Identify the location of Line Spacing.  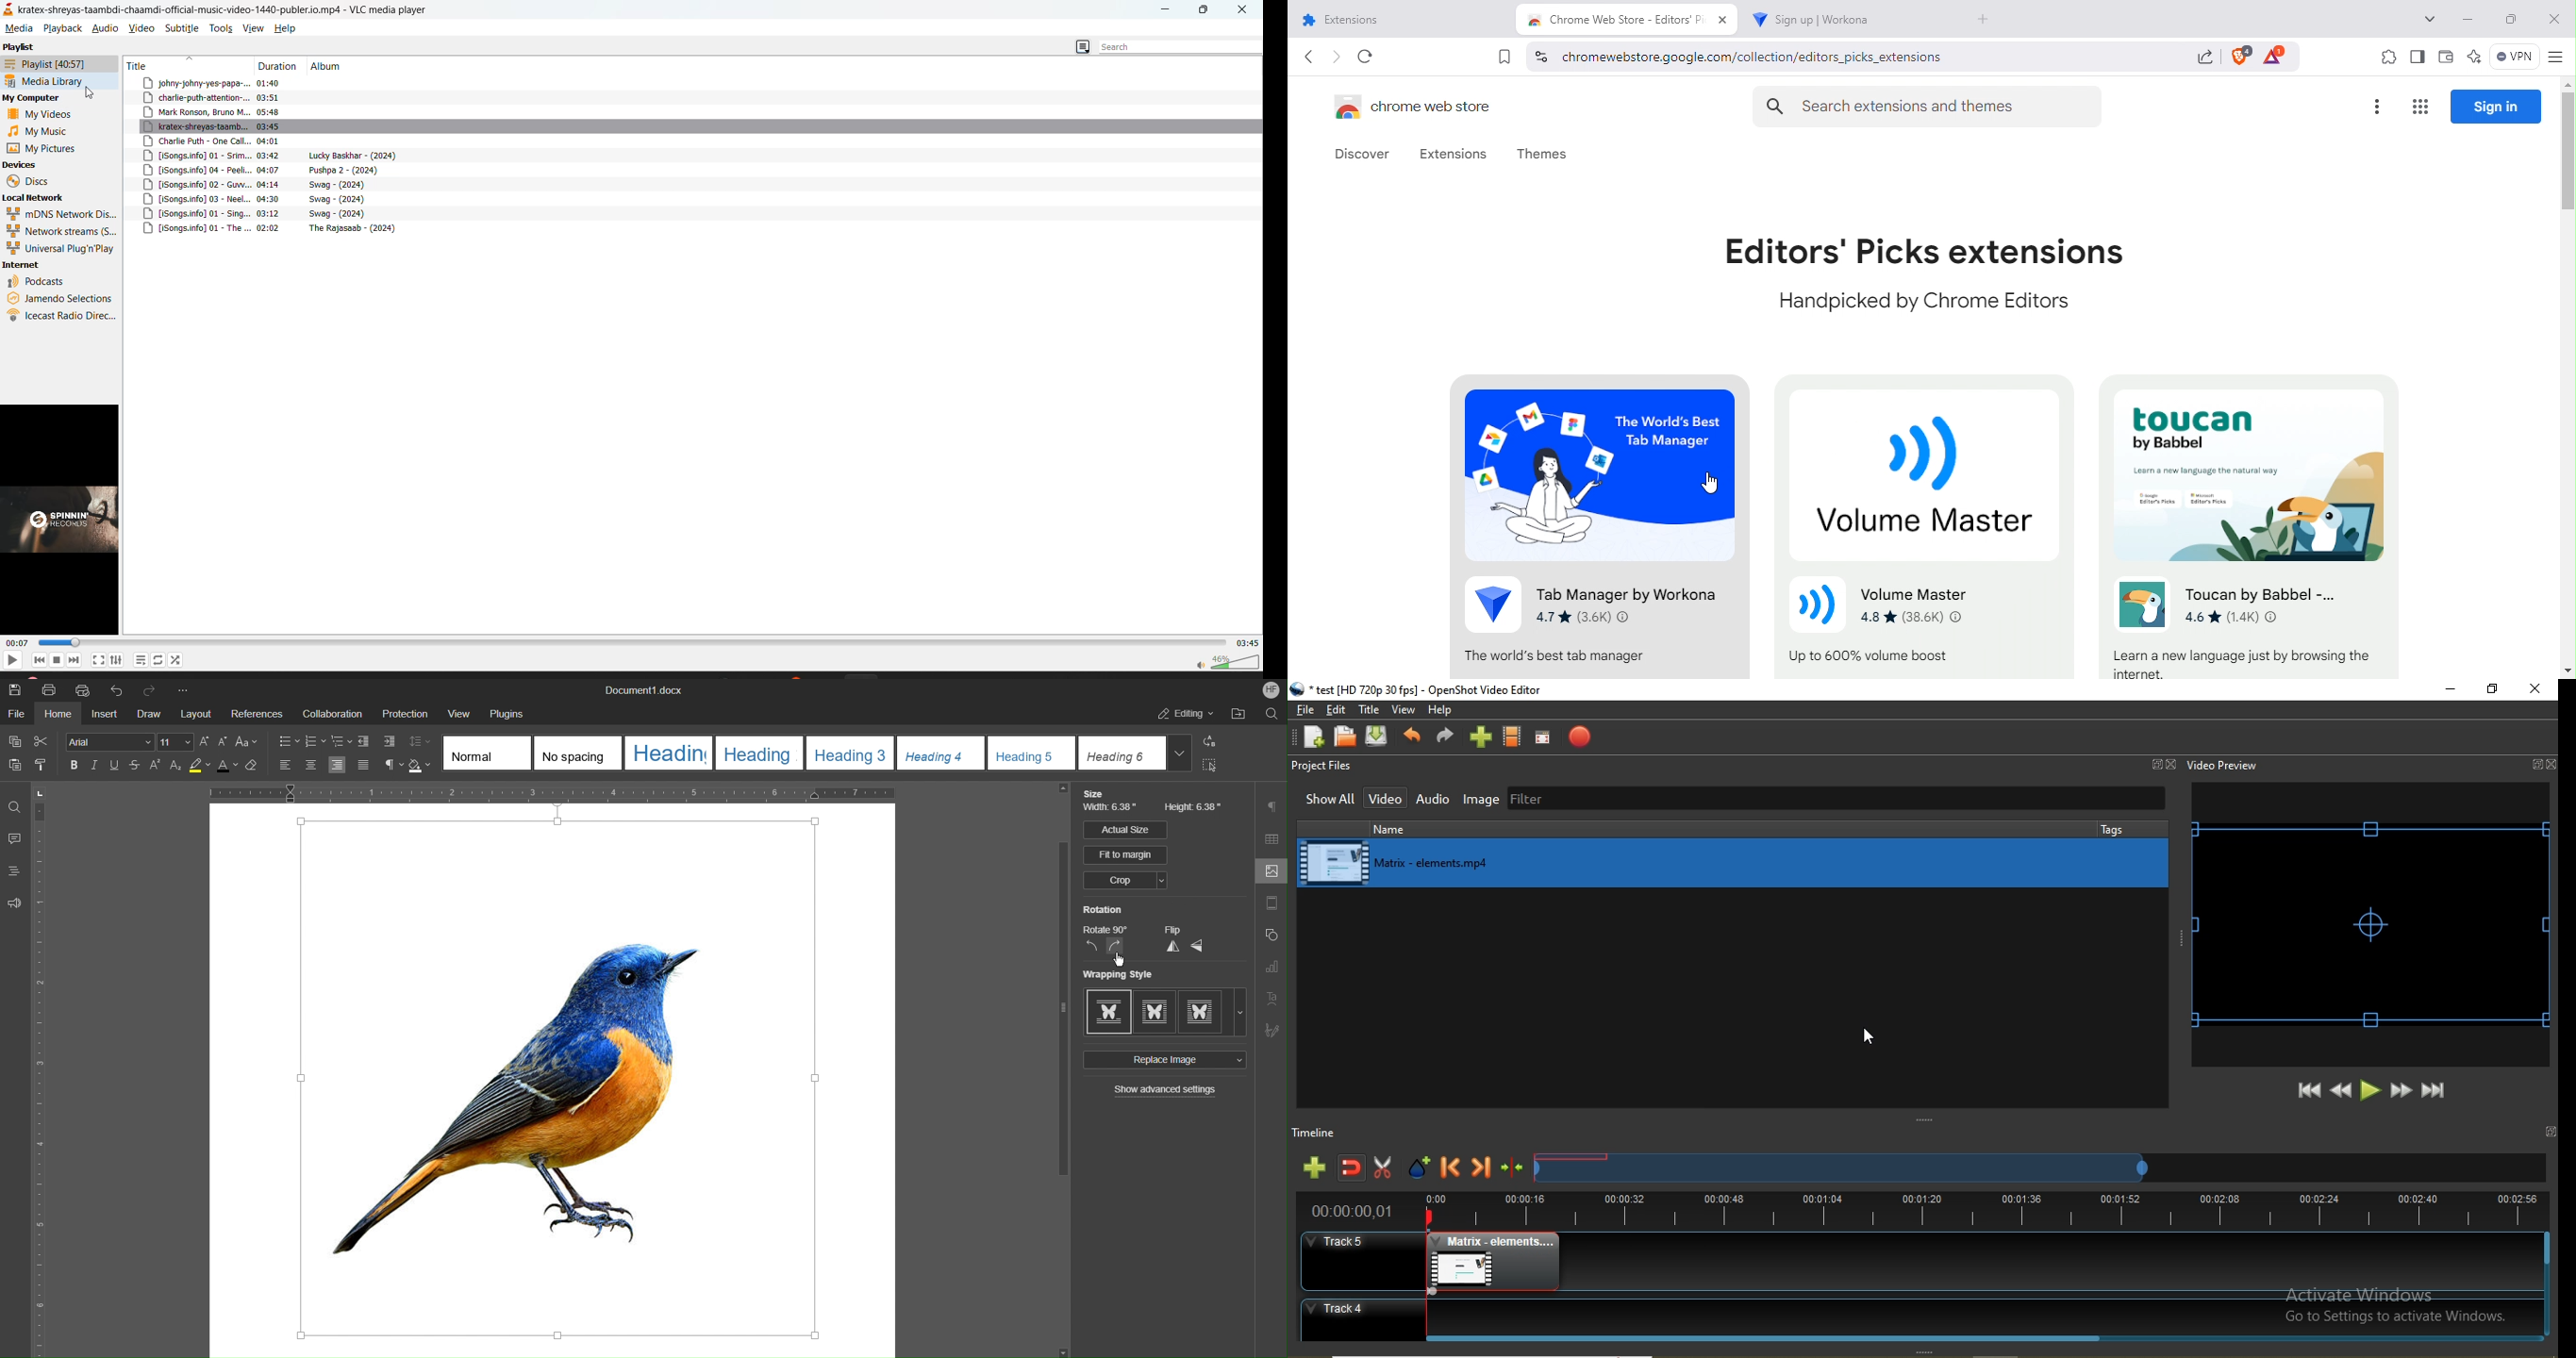
(420, 742).